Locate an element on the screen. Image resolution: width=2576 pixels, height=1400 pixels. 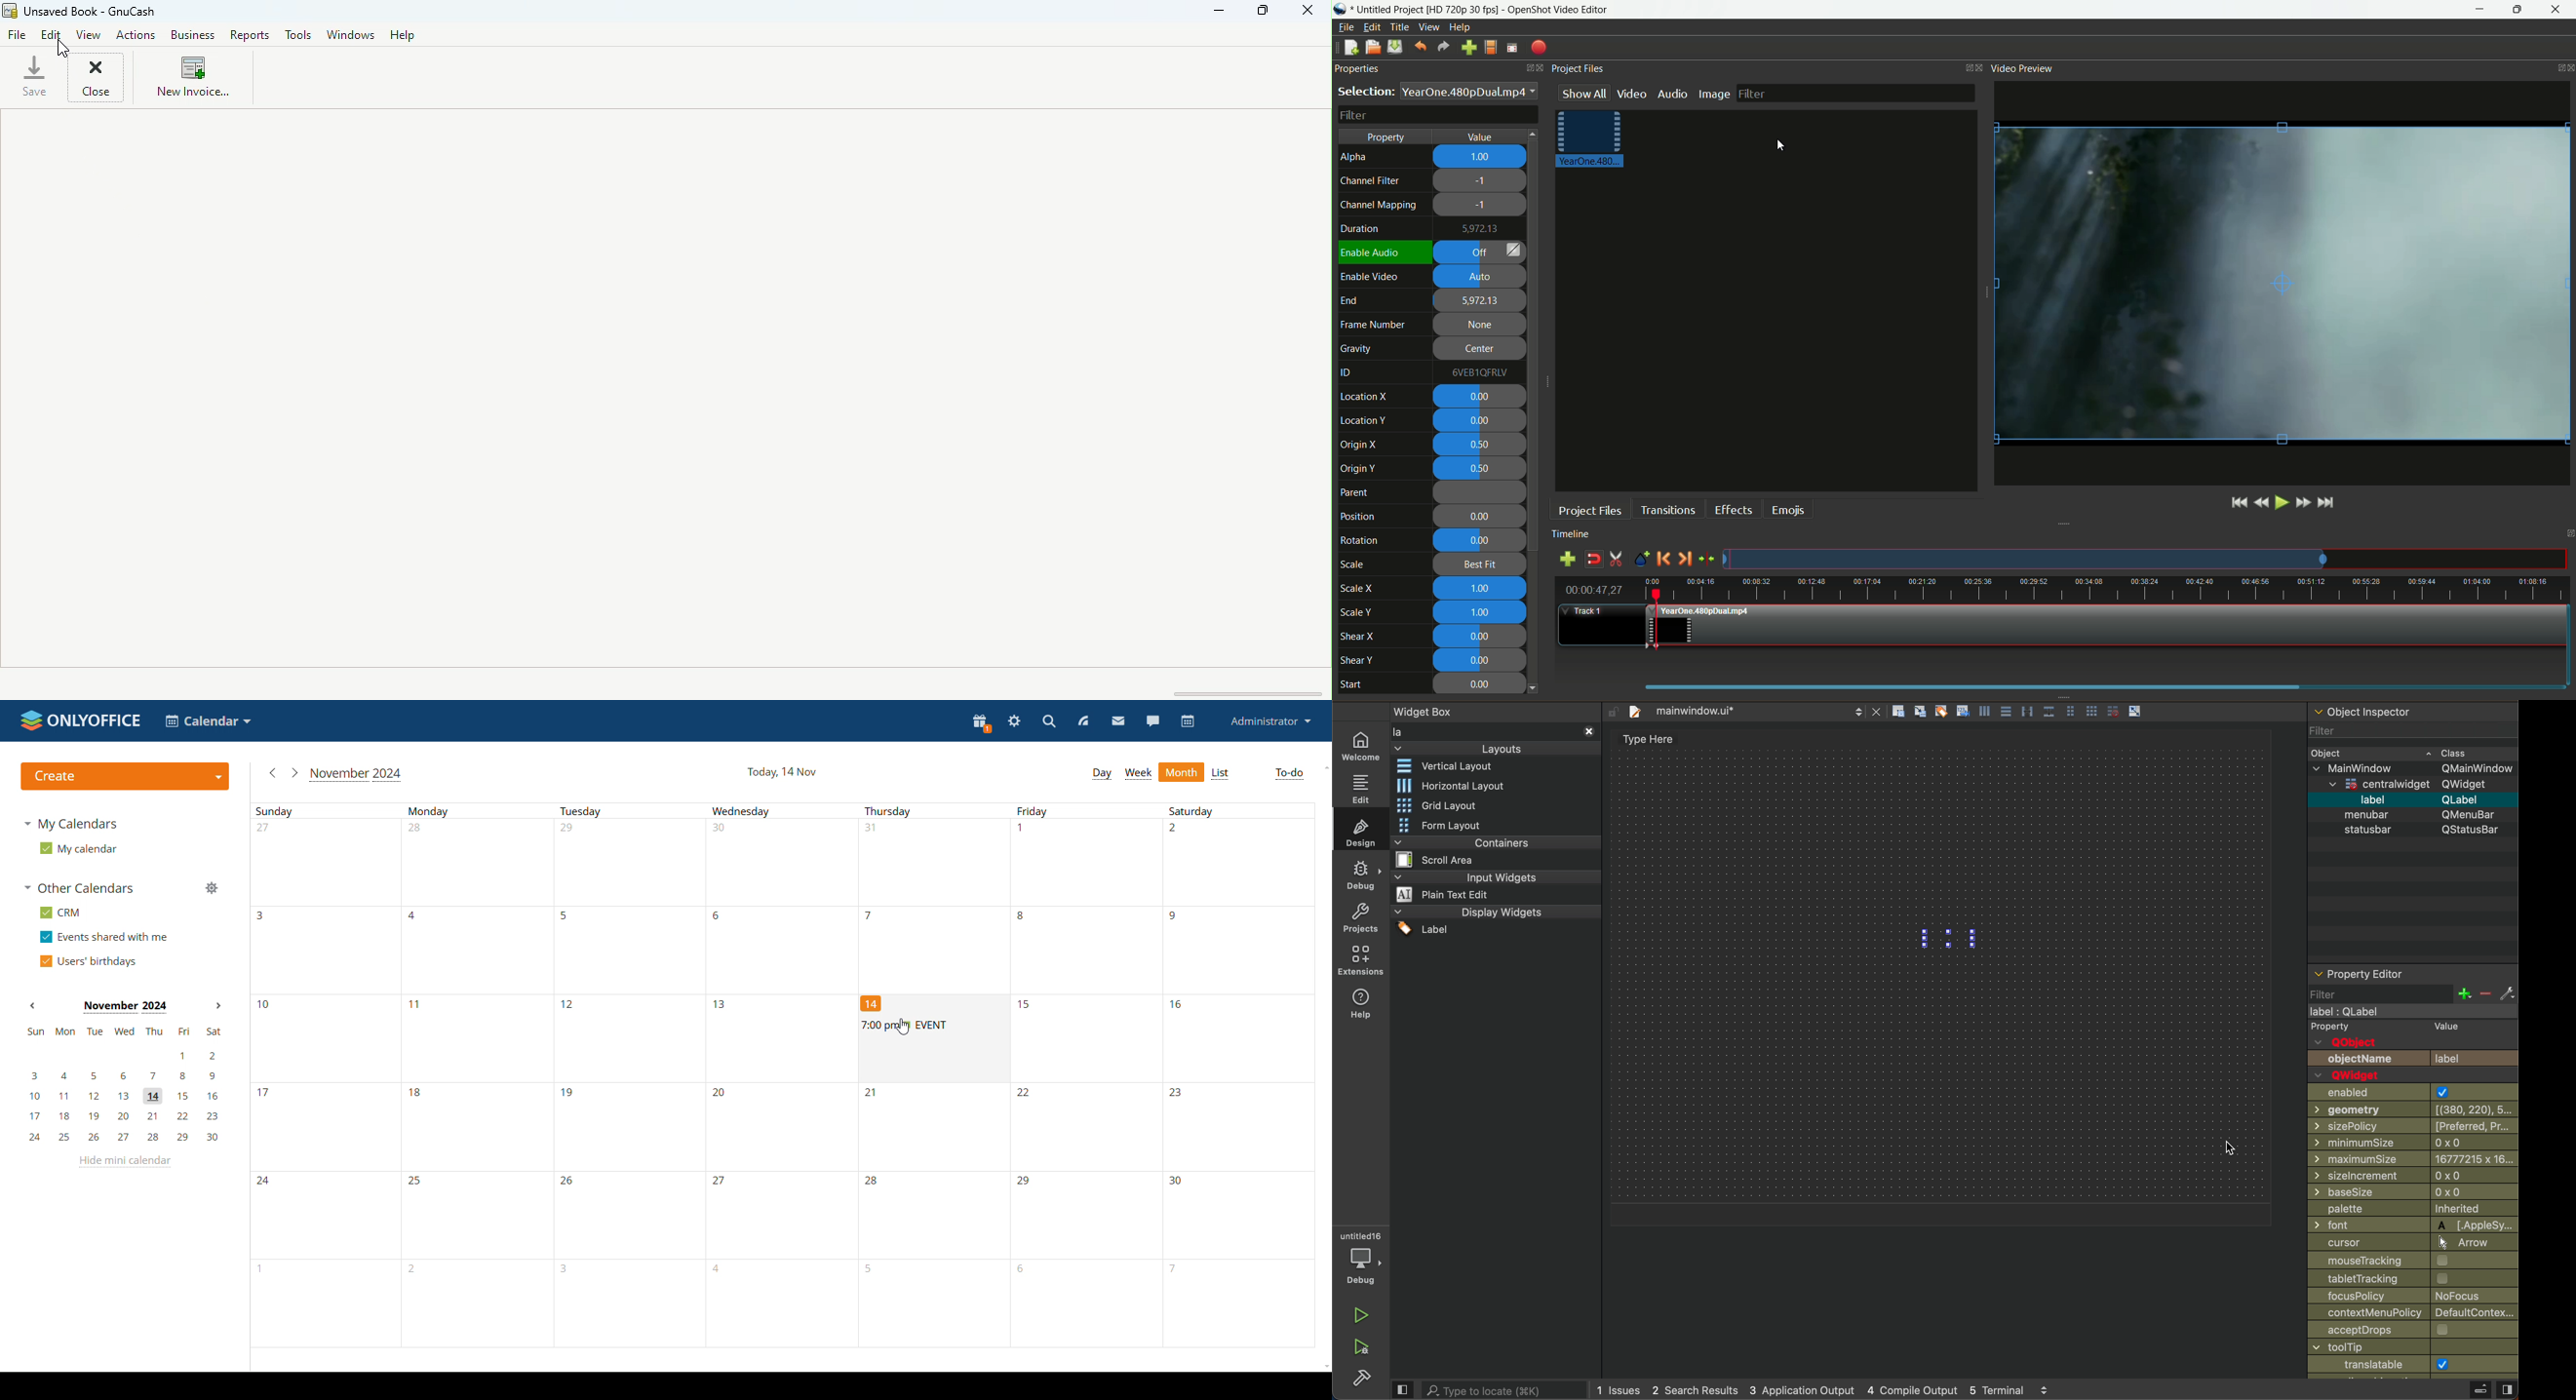
main window is located at coordinates (2409, 1012).